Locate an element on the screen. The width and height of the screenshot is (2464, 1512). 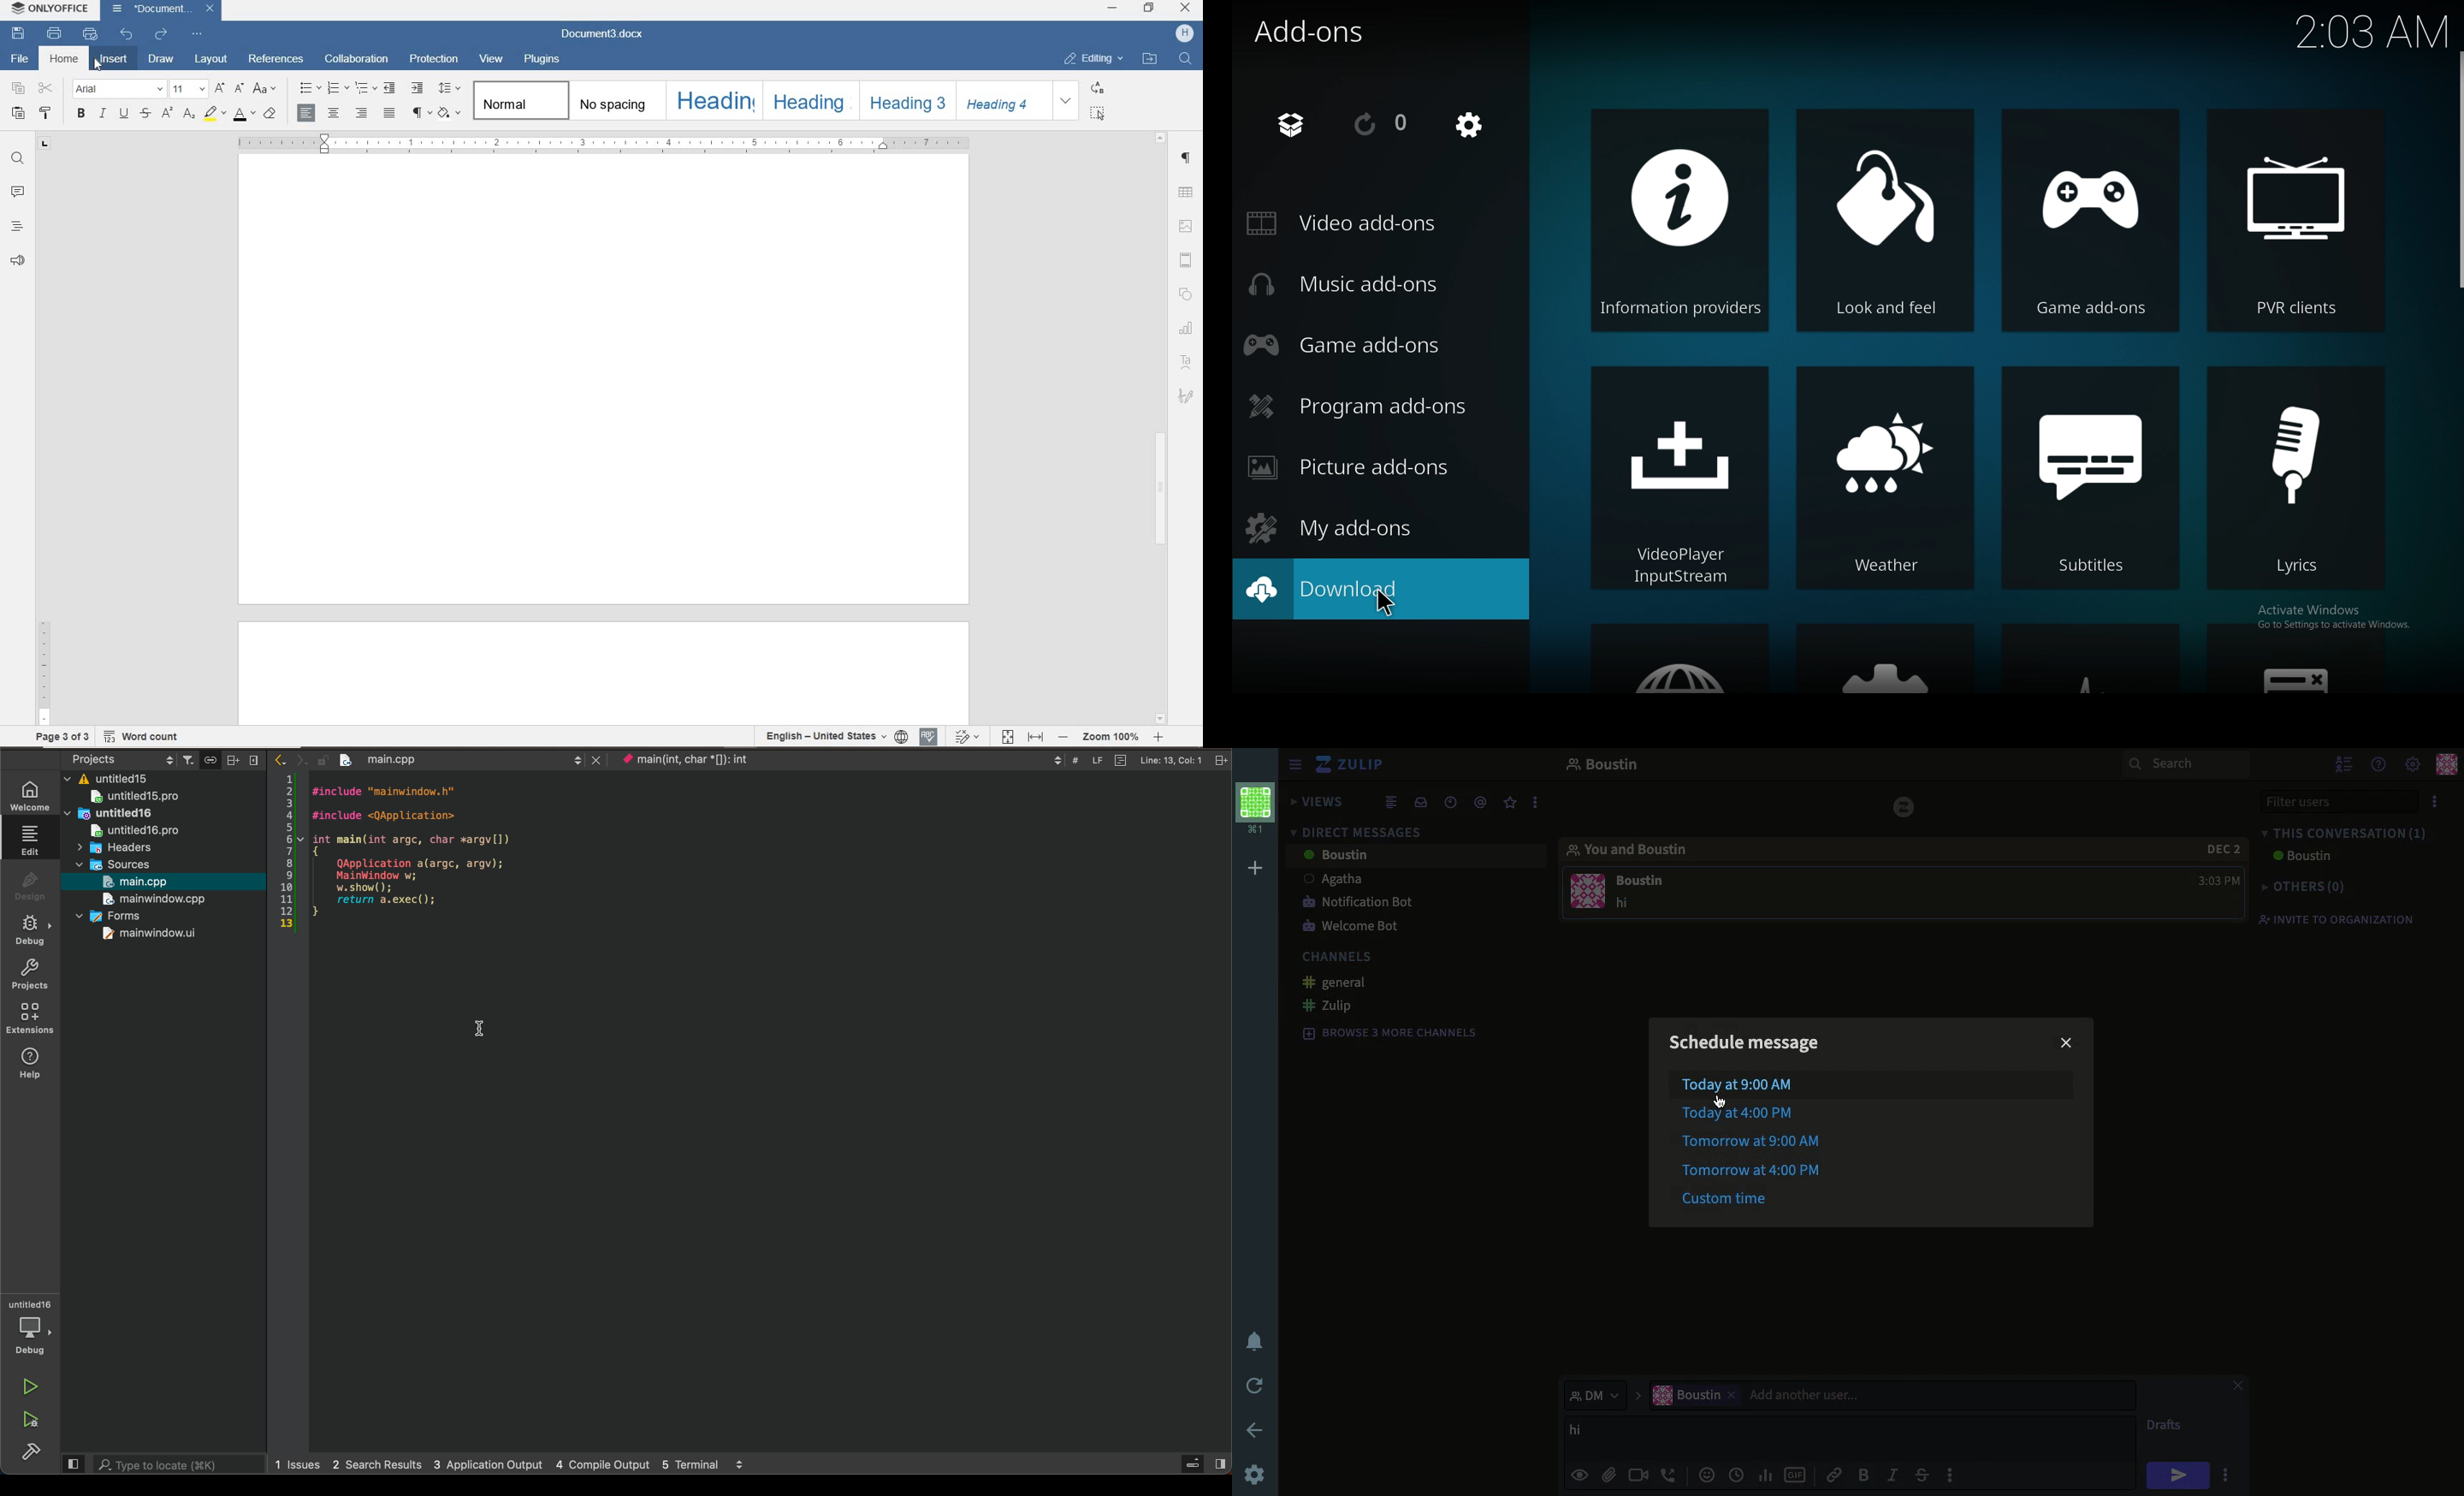
current context is located at coordinates (684, 760).